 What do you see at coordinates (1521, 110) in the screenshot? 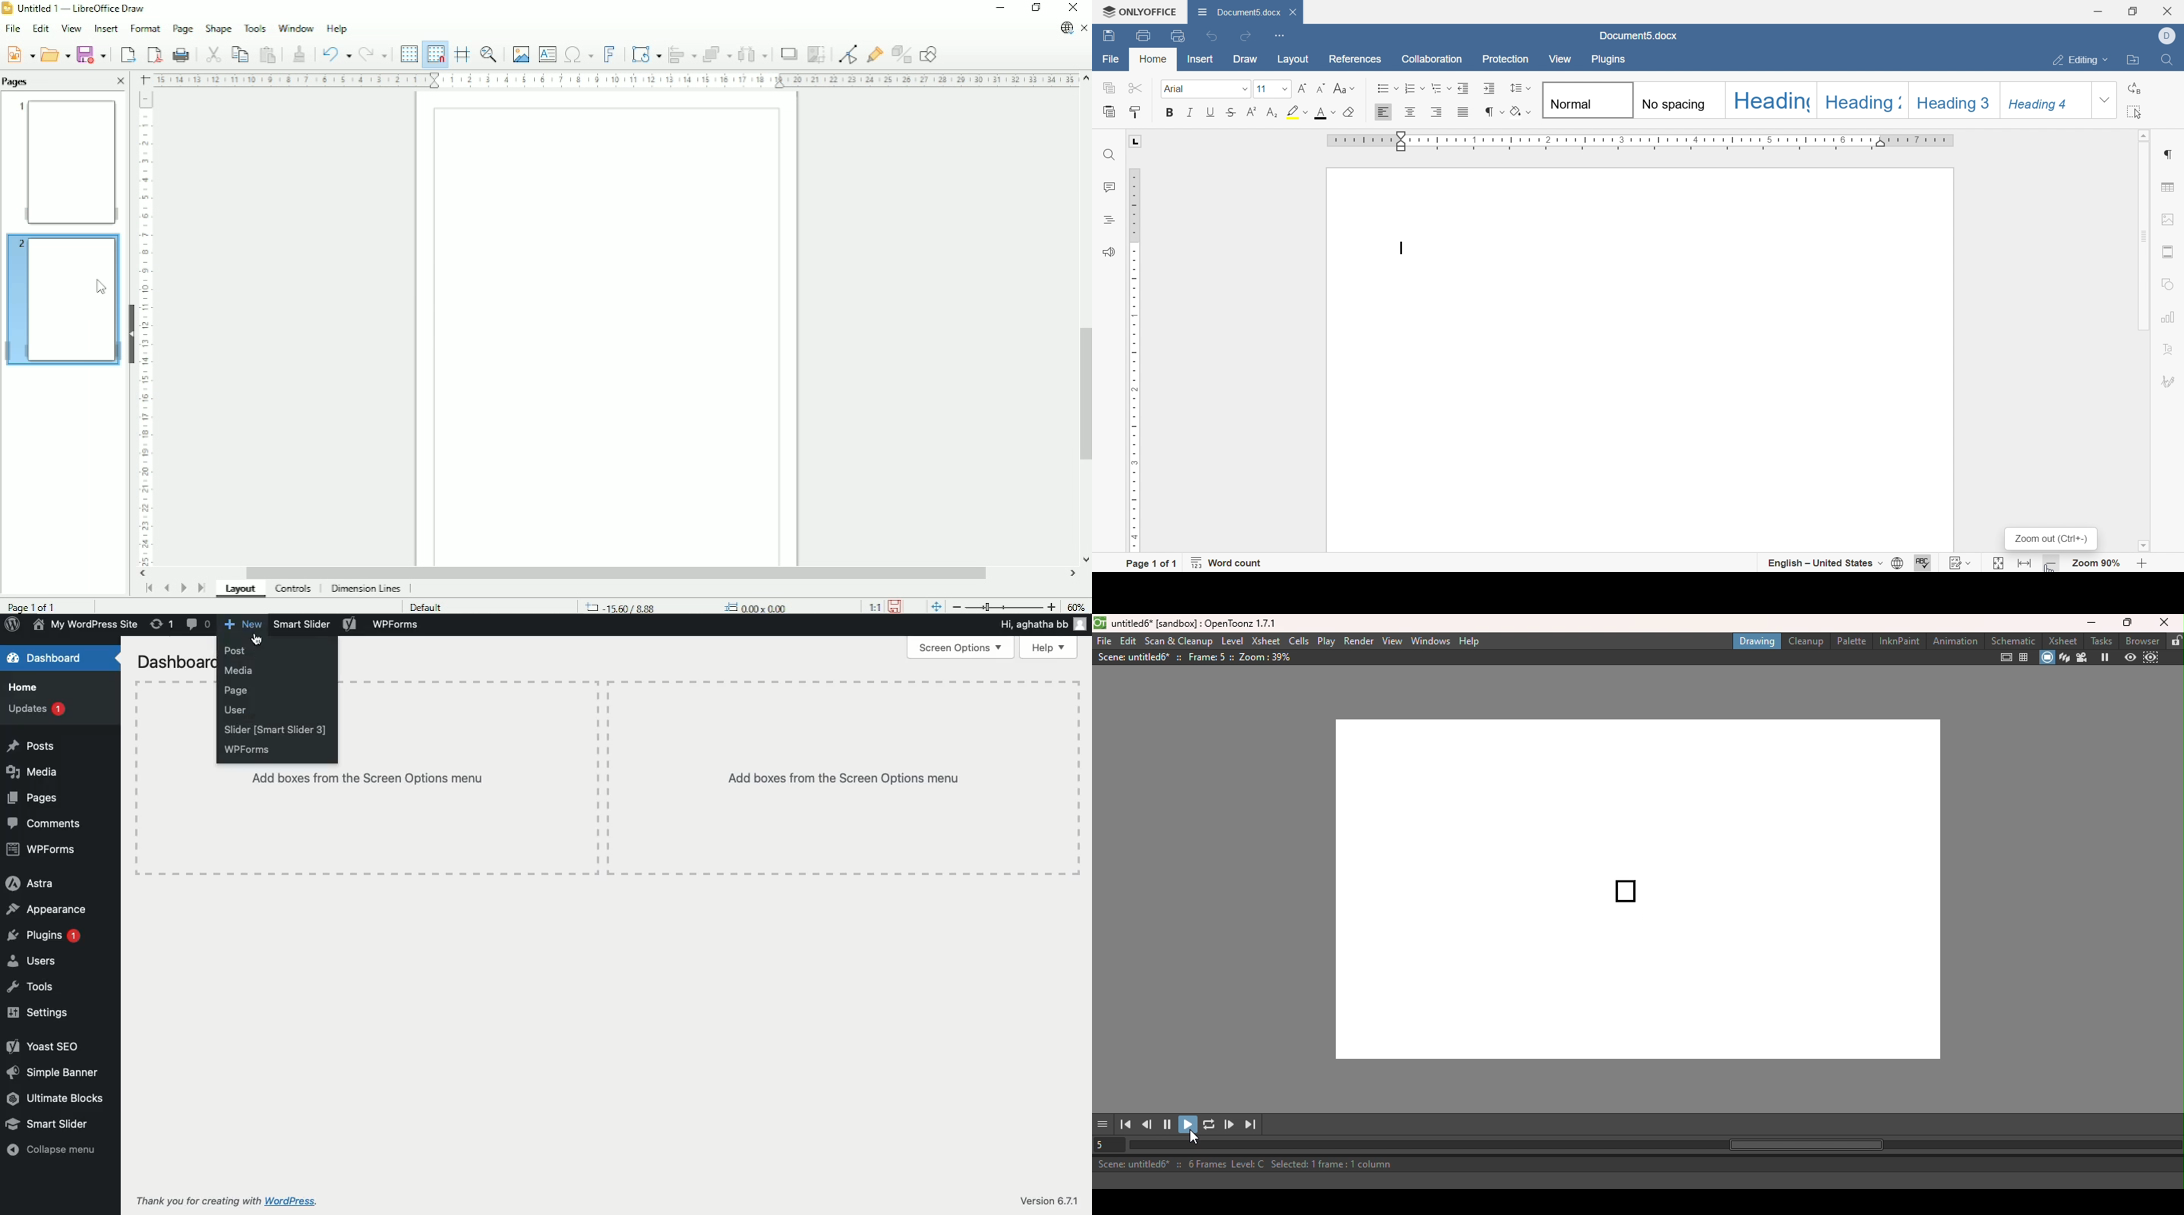
I see `clear style` at bounding box center [1521, 110].